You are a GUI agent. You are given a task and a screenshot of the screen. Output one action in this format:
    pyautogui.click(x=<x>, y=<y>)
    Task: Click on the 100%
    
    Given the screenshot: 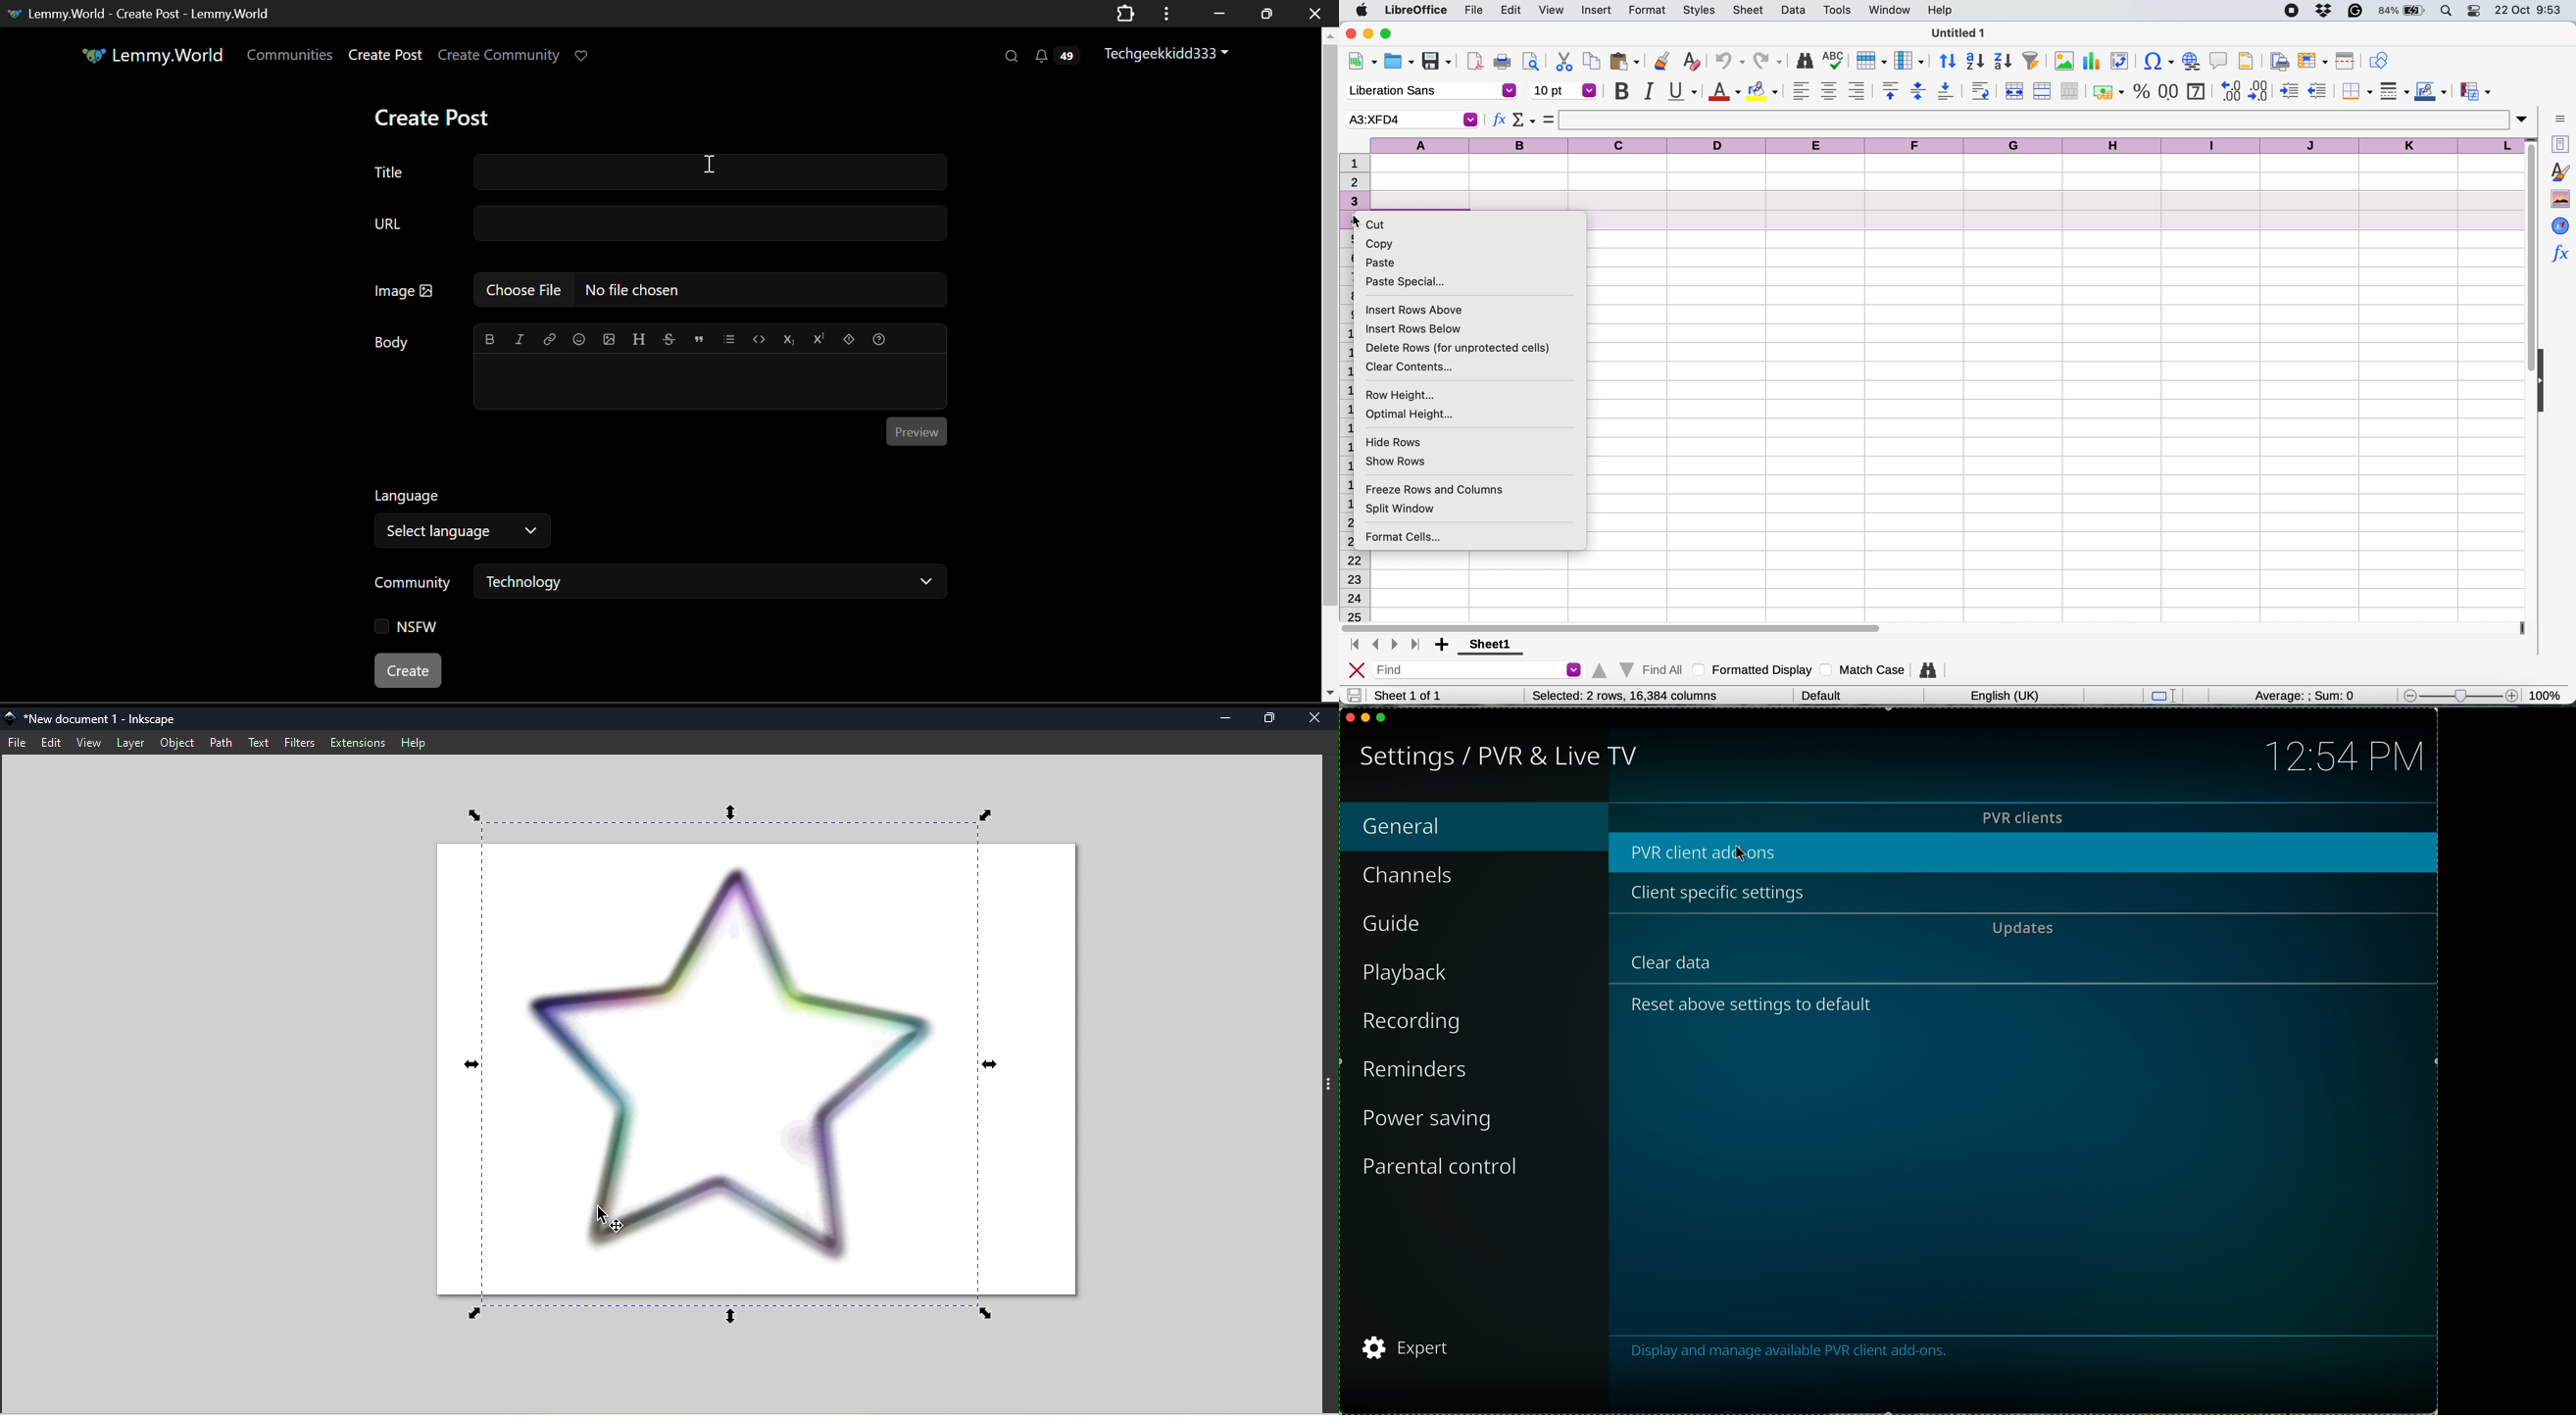 What is the action you would take?
    pyautogui.click(x=2549, y=693)
    